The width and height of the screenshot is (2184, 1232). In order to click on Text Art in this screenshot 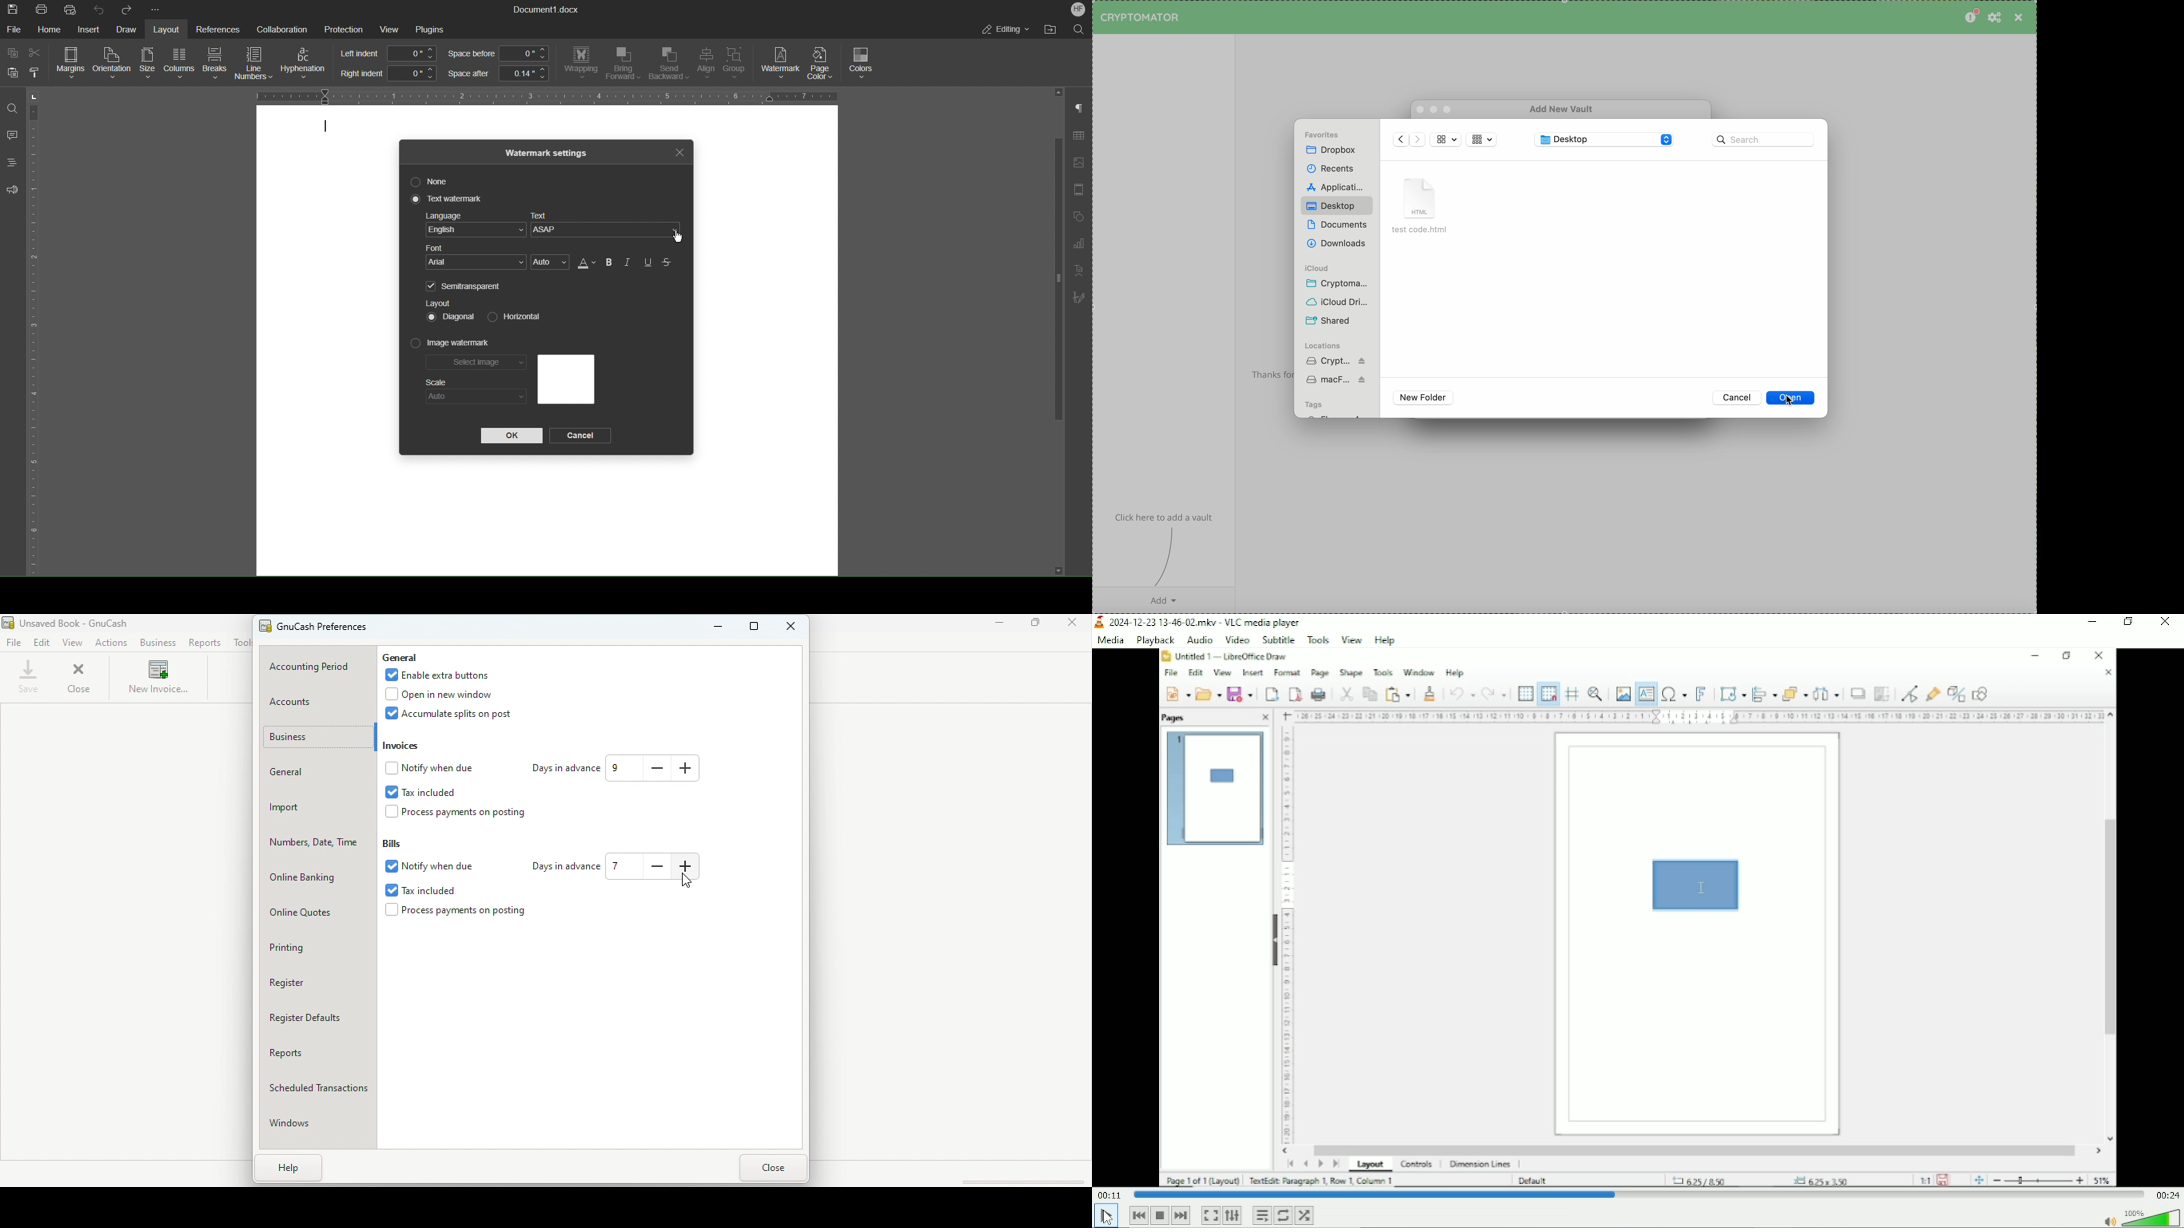, I will do `click(1077, 272)`.